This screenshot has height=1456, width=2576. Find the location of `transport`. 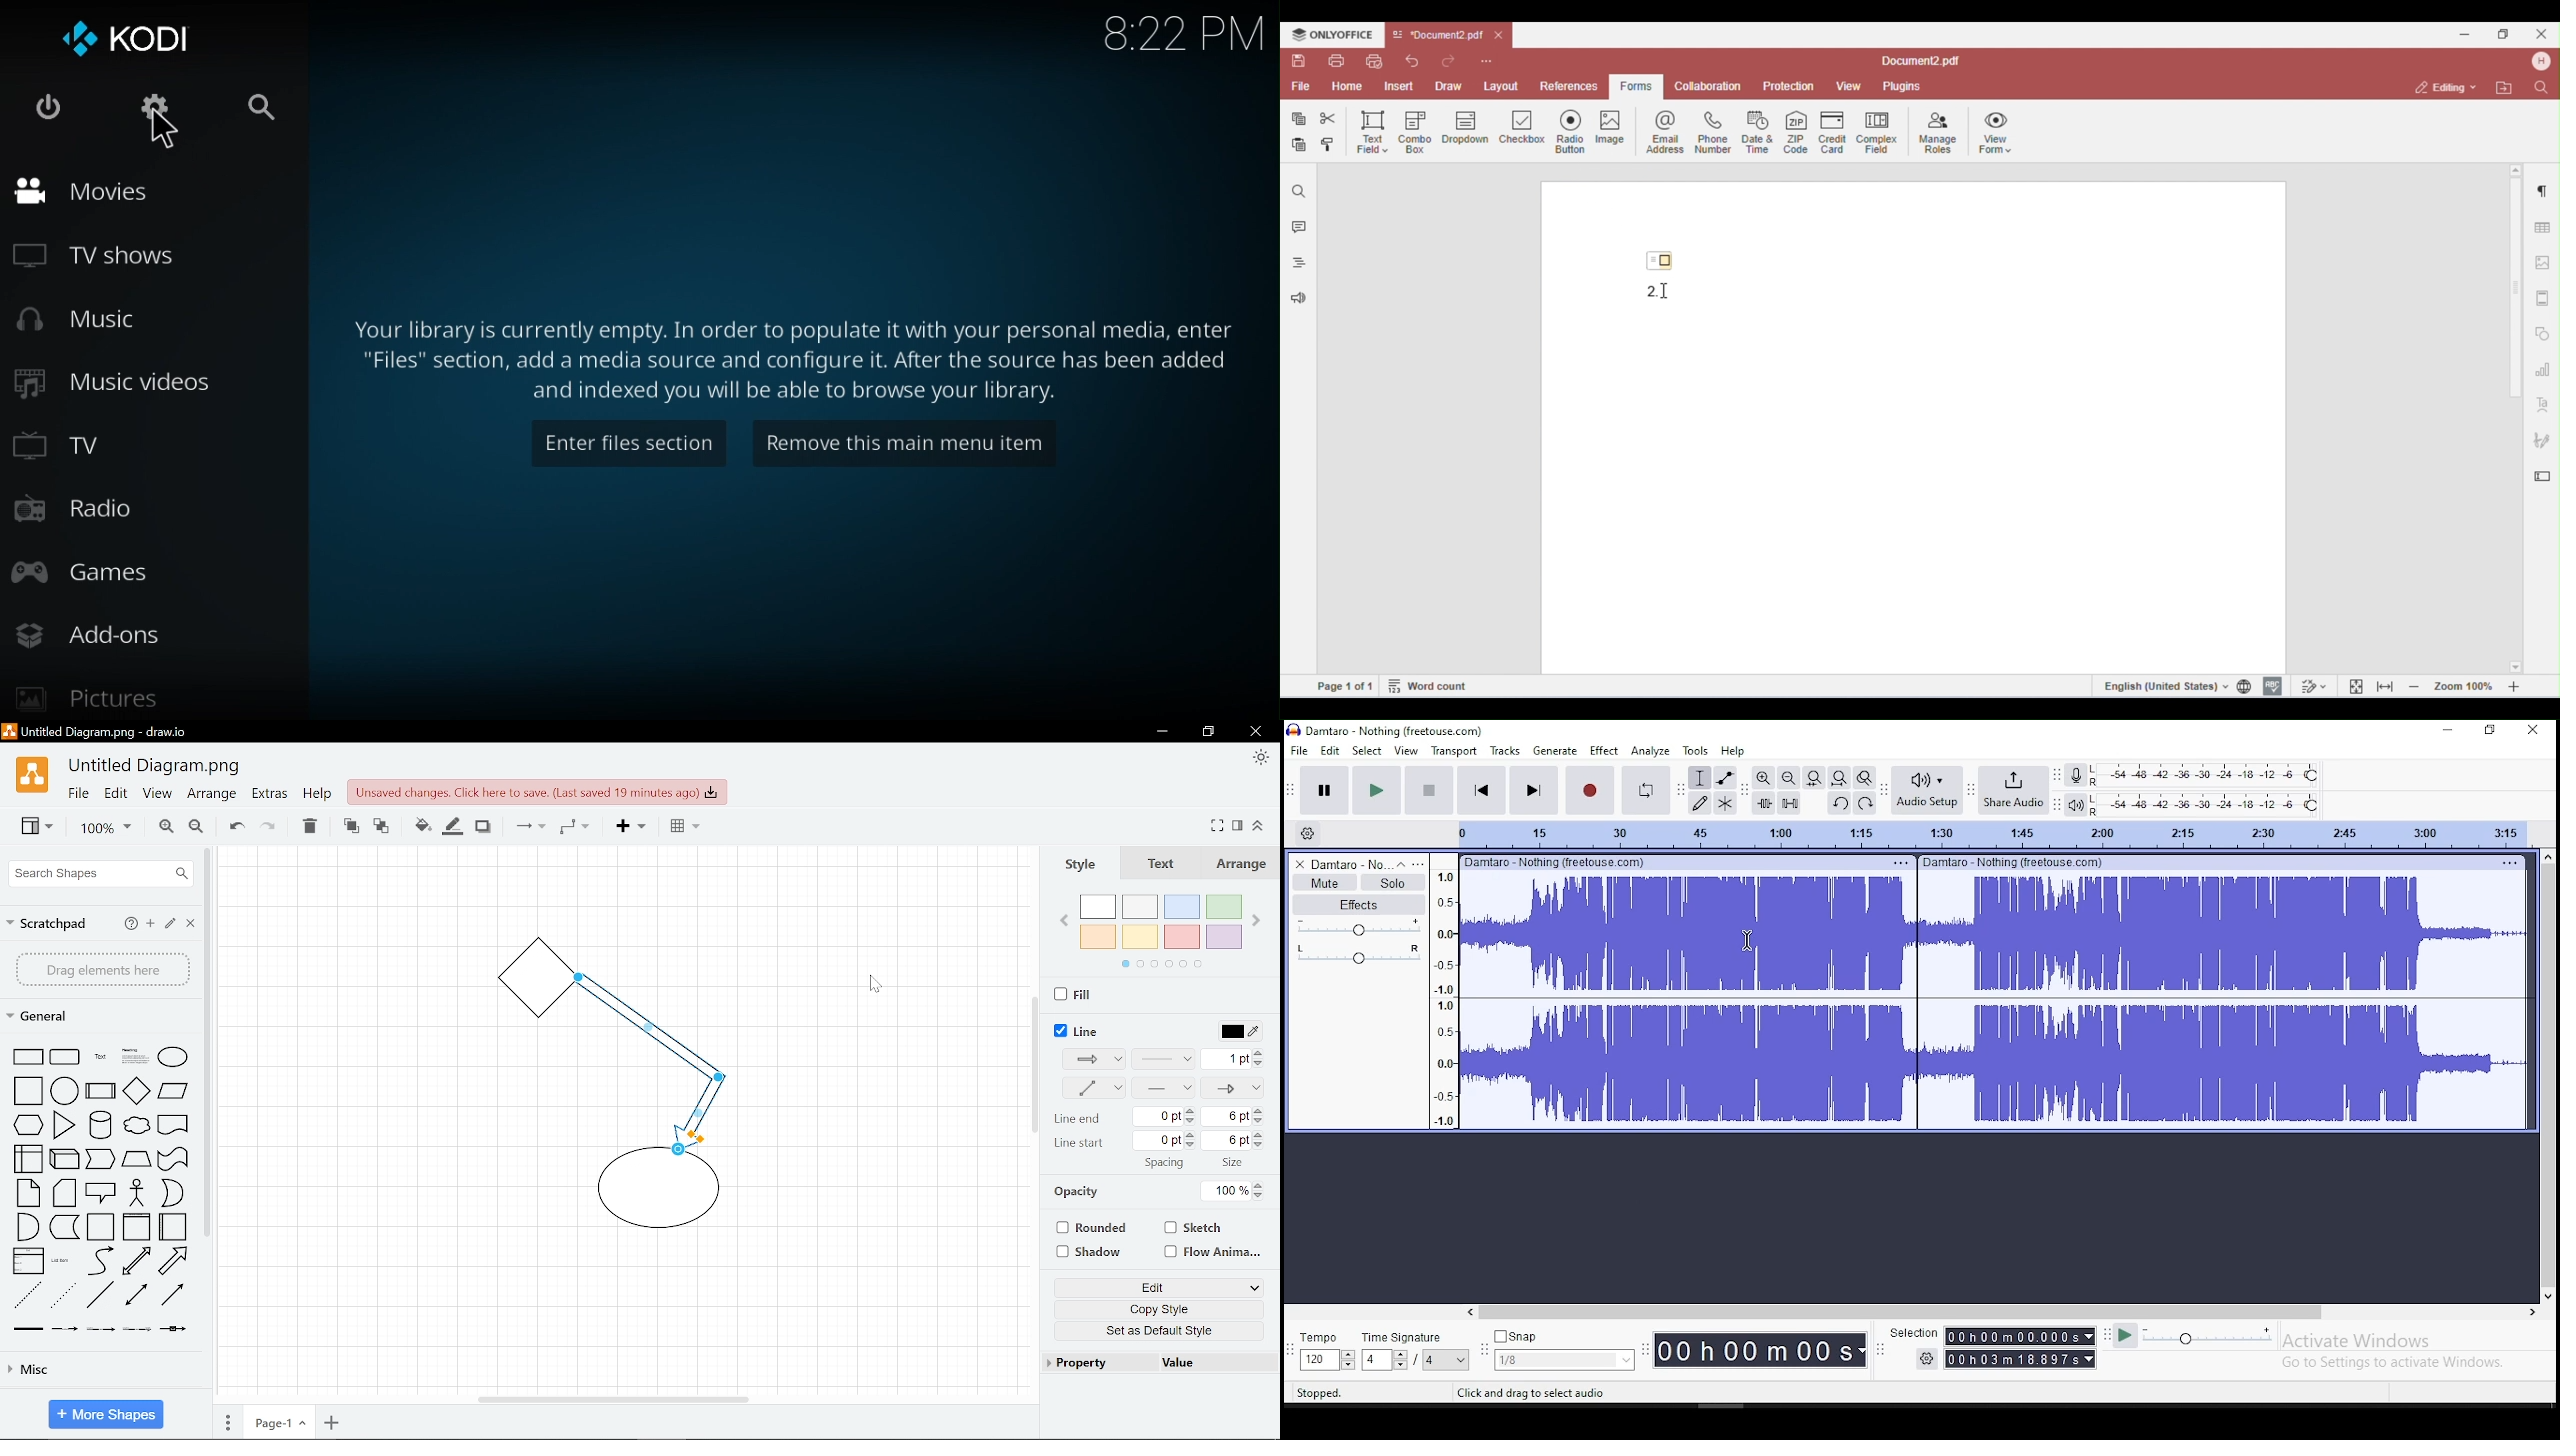

transport is located at coordinates (1453, 750).